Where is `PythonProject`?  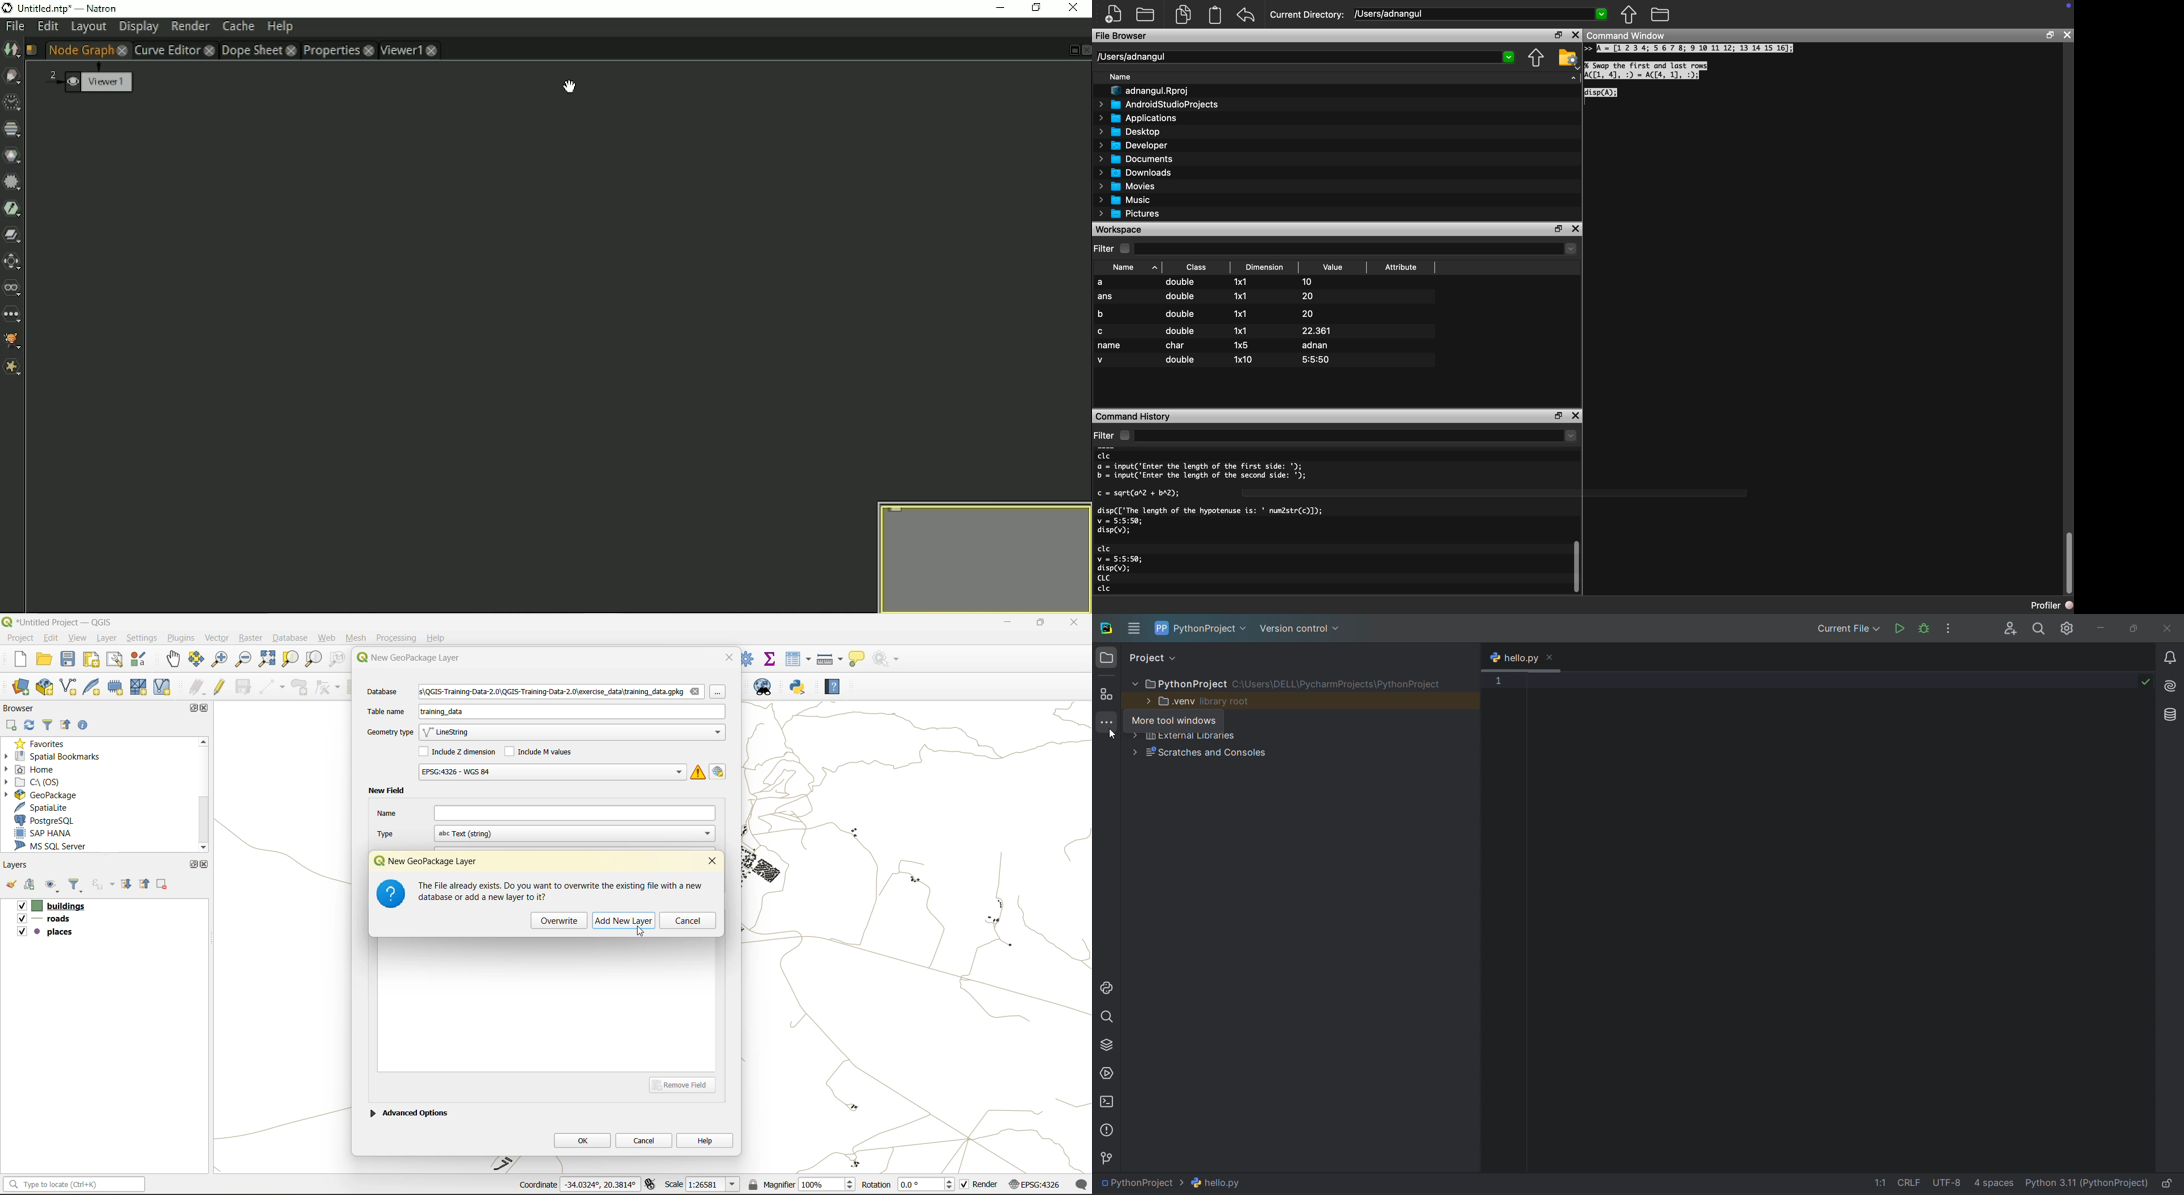 PythonProject is located at coordinates (1179, 684).